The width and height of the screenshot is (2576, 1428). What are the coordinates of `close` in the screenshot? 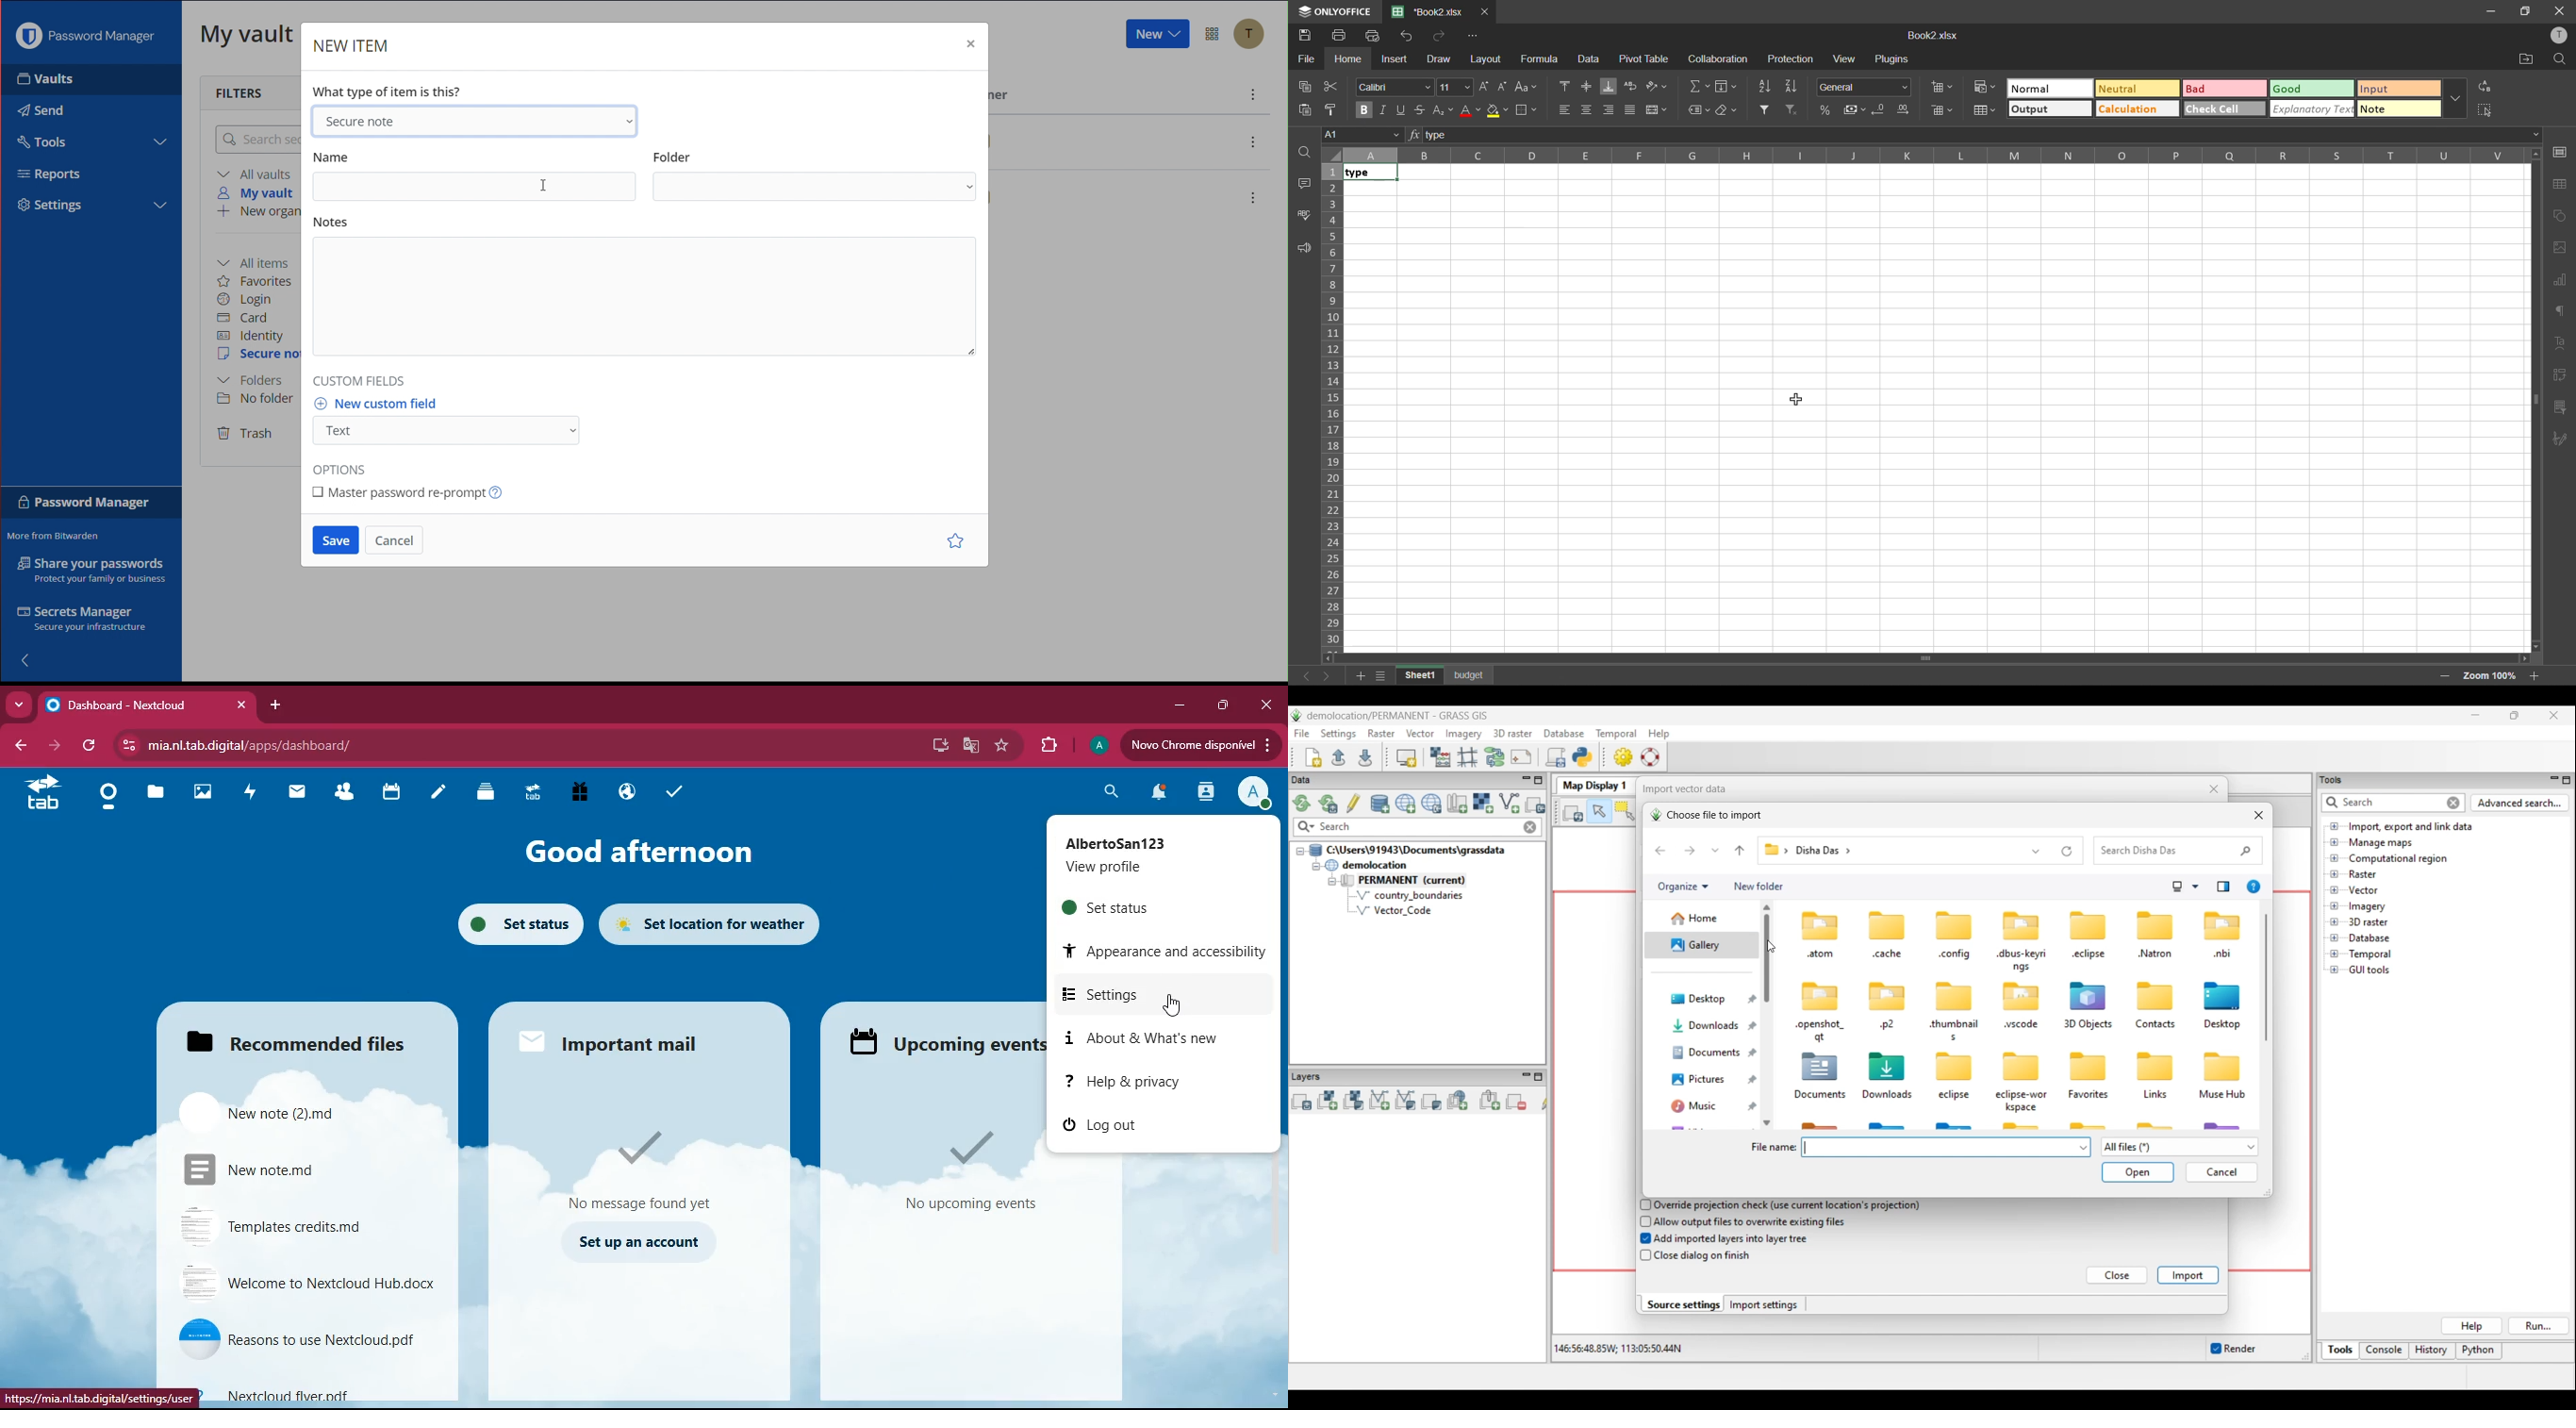 It's located at (2559, 10).